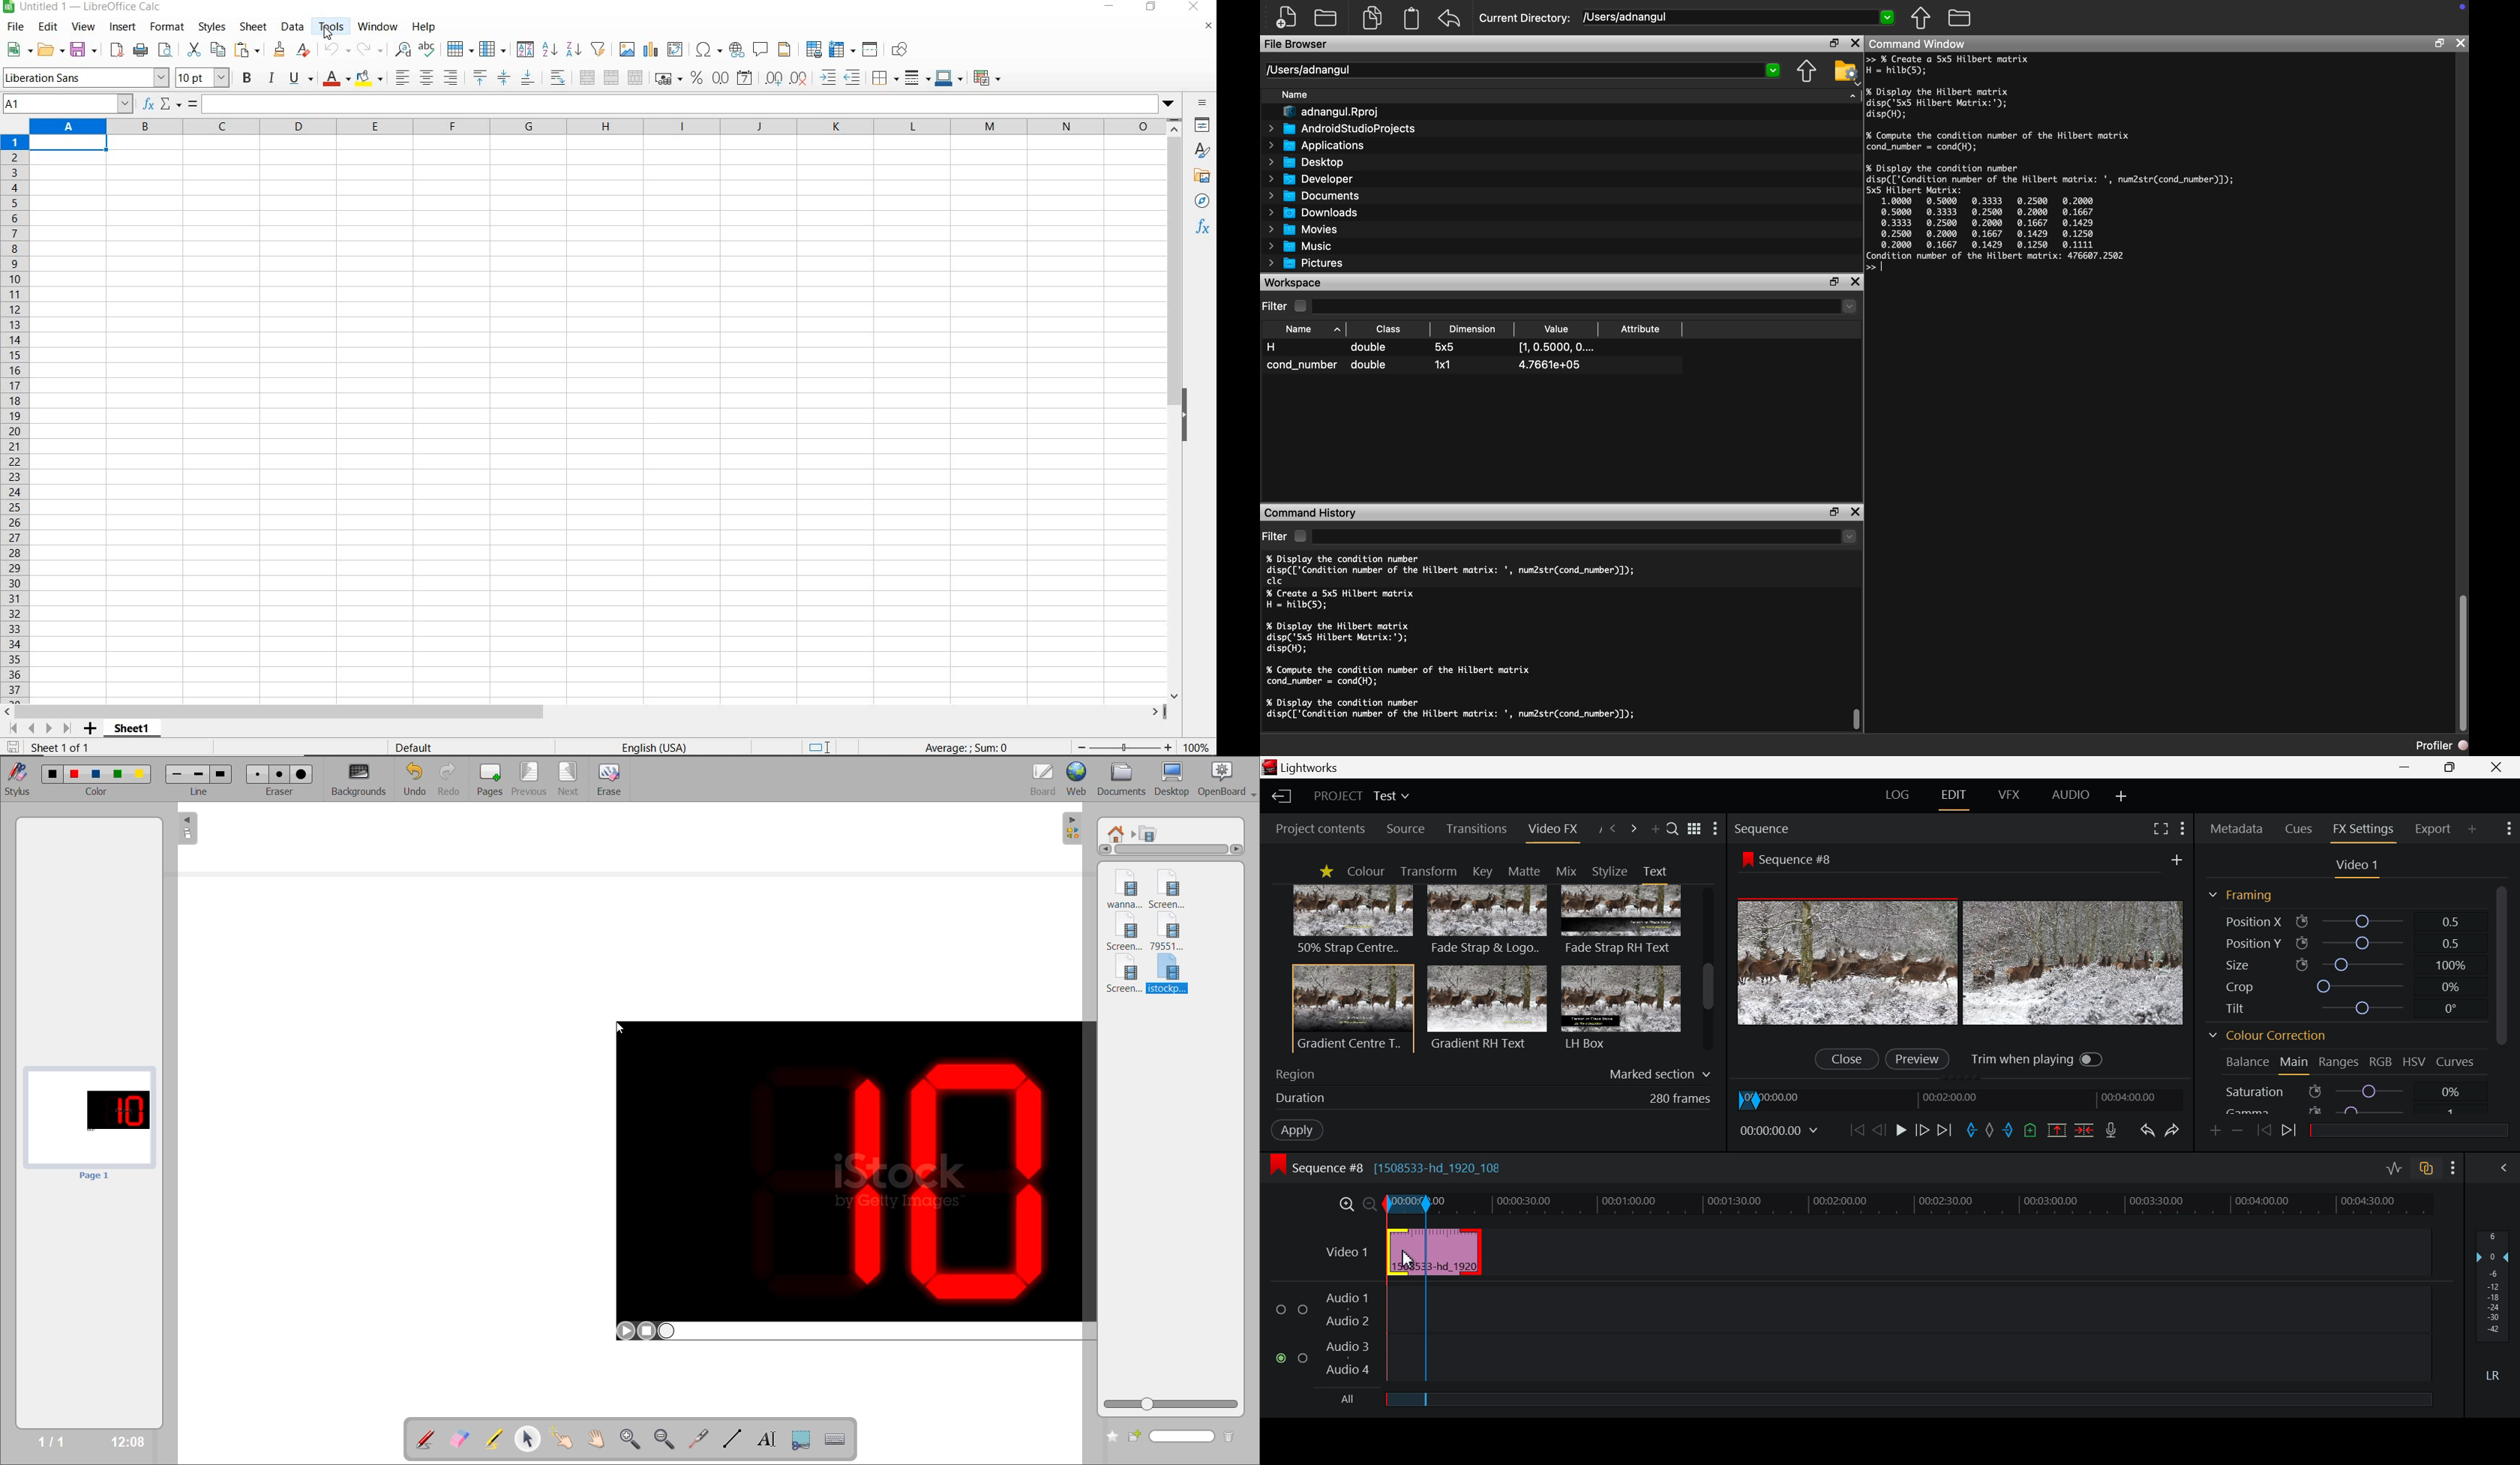 This screenshot has width=2520, height=1484. I want to click on Close, so click(1856, 44).